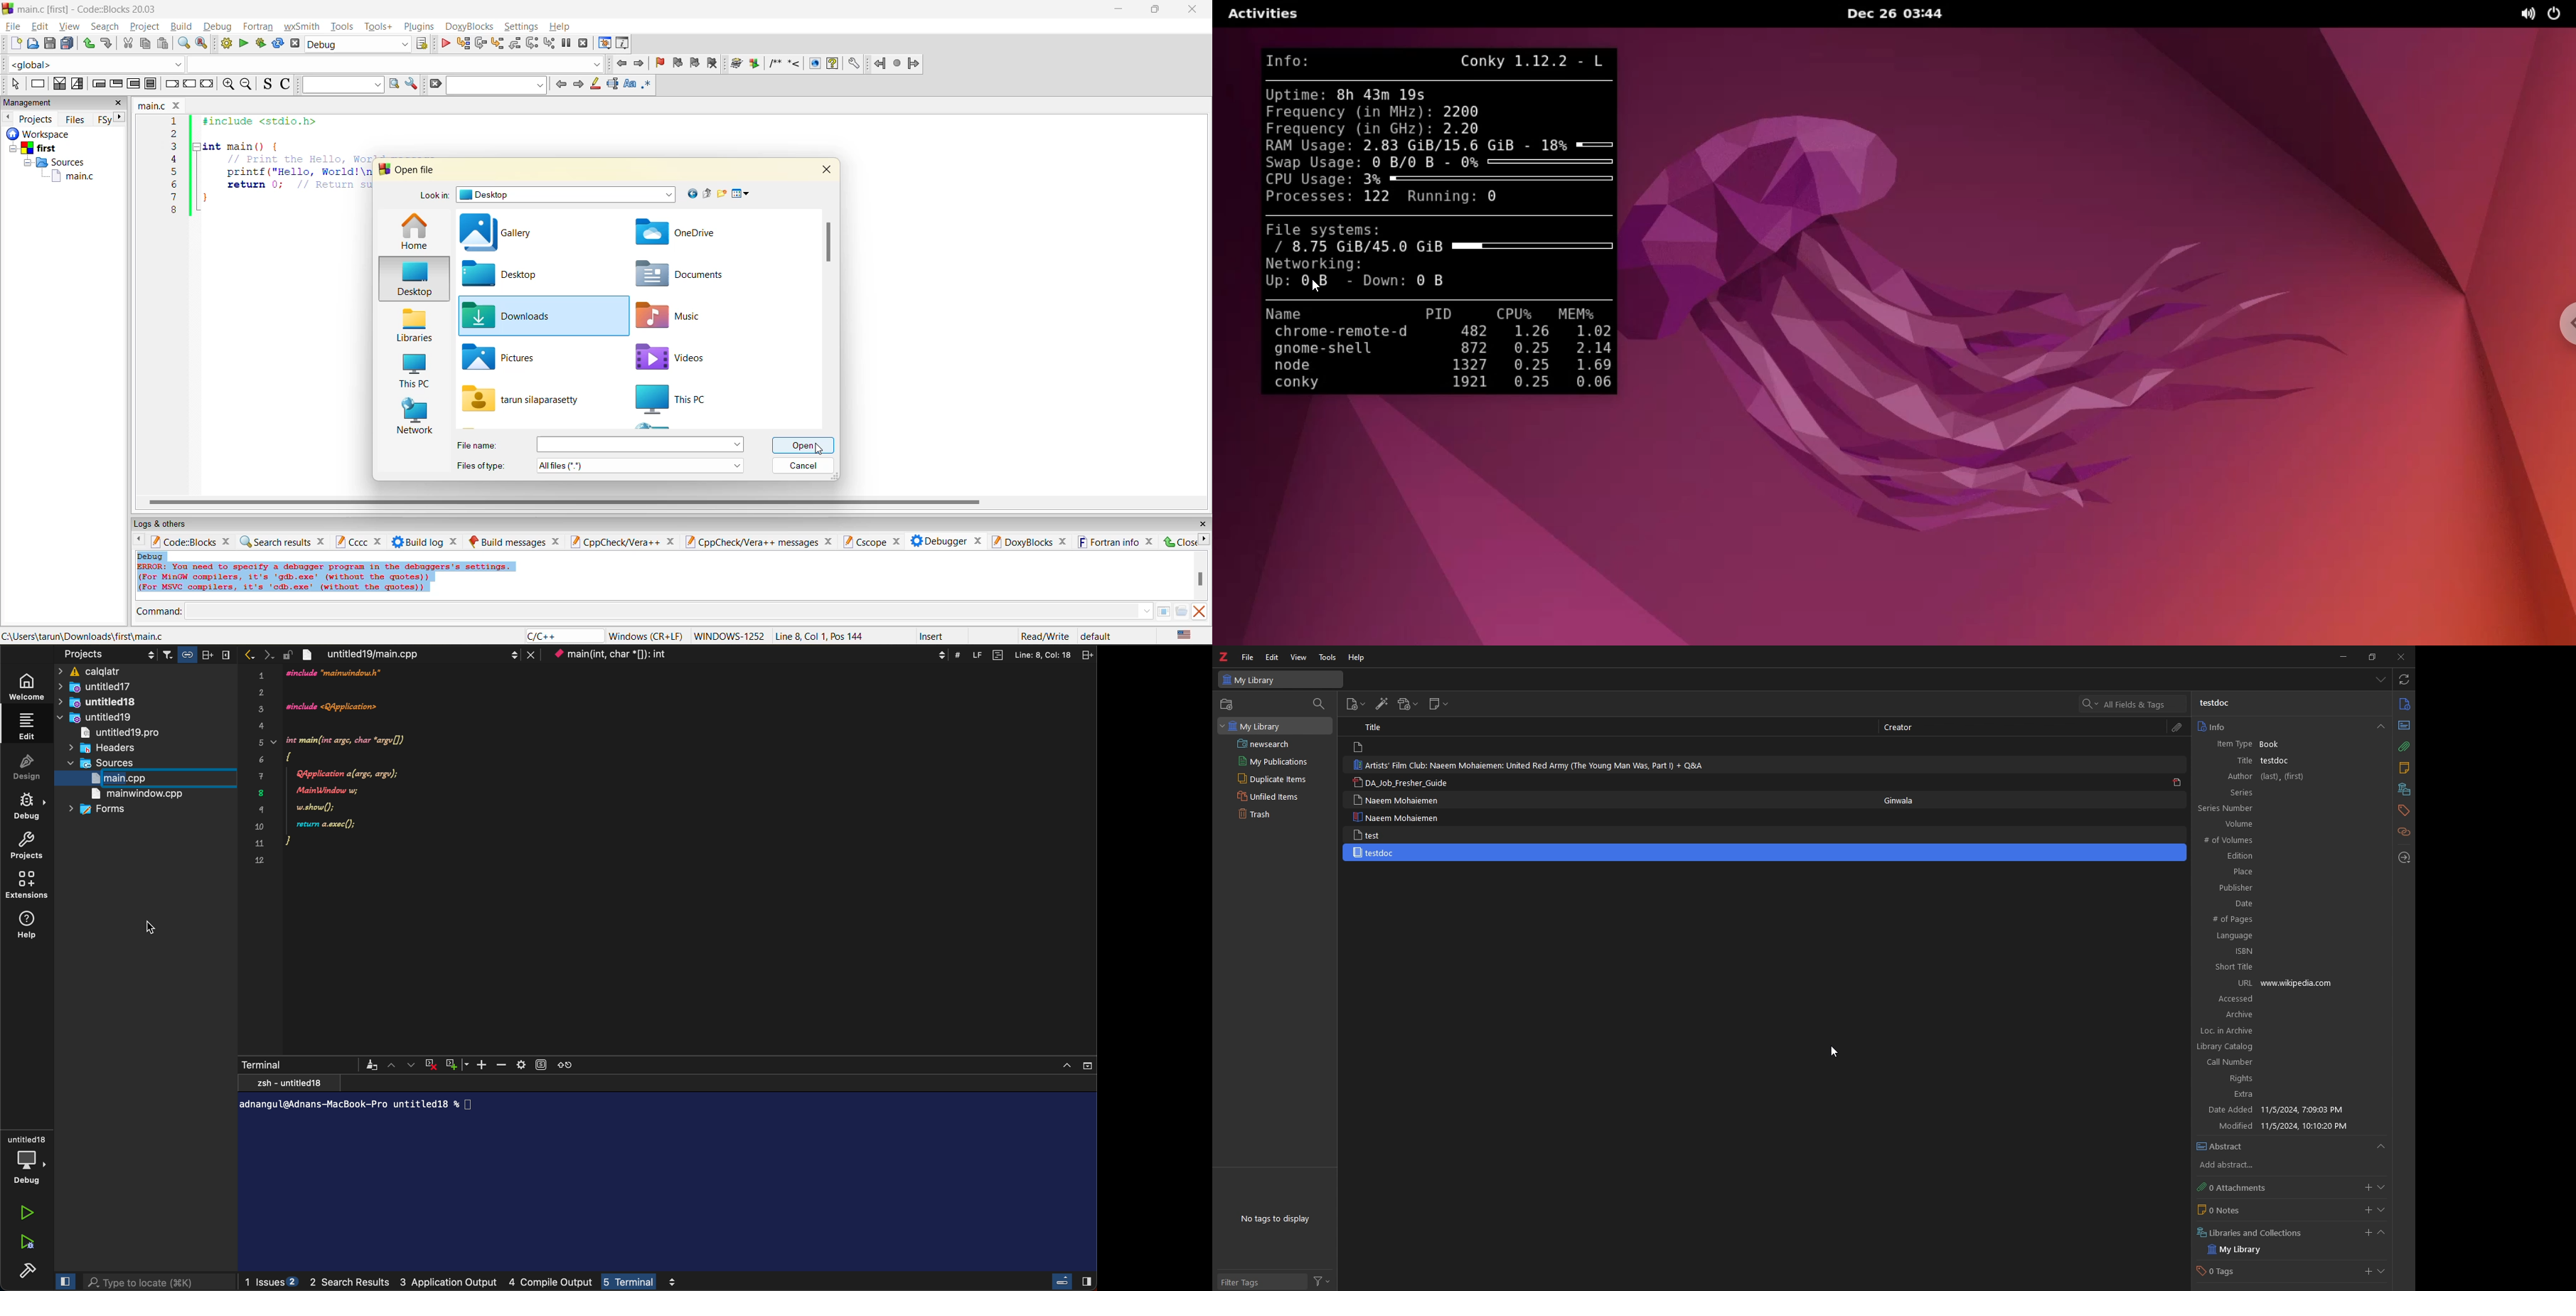 This screenshot has width=2576, height=1316. What do you see at coordinates (2265, 840) in the screenshot?
I see `#of Volumes` at bounding box center [2265, 840].